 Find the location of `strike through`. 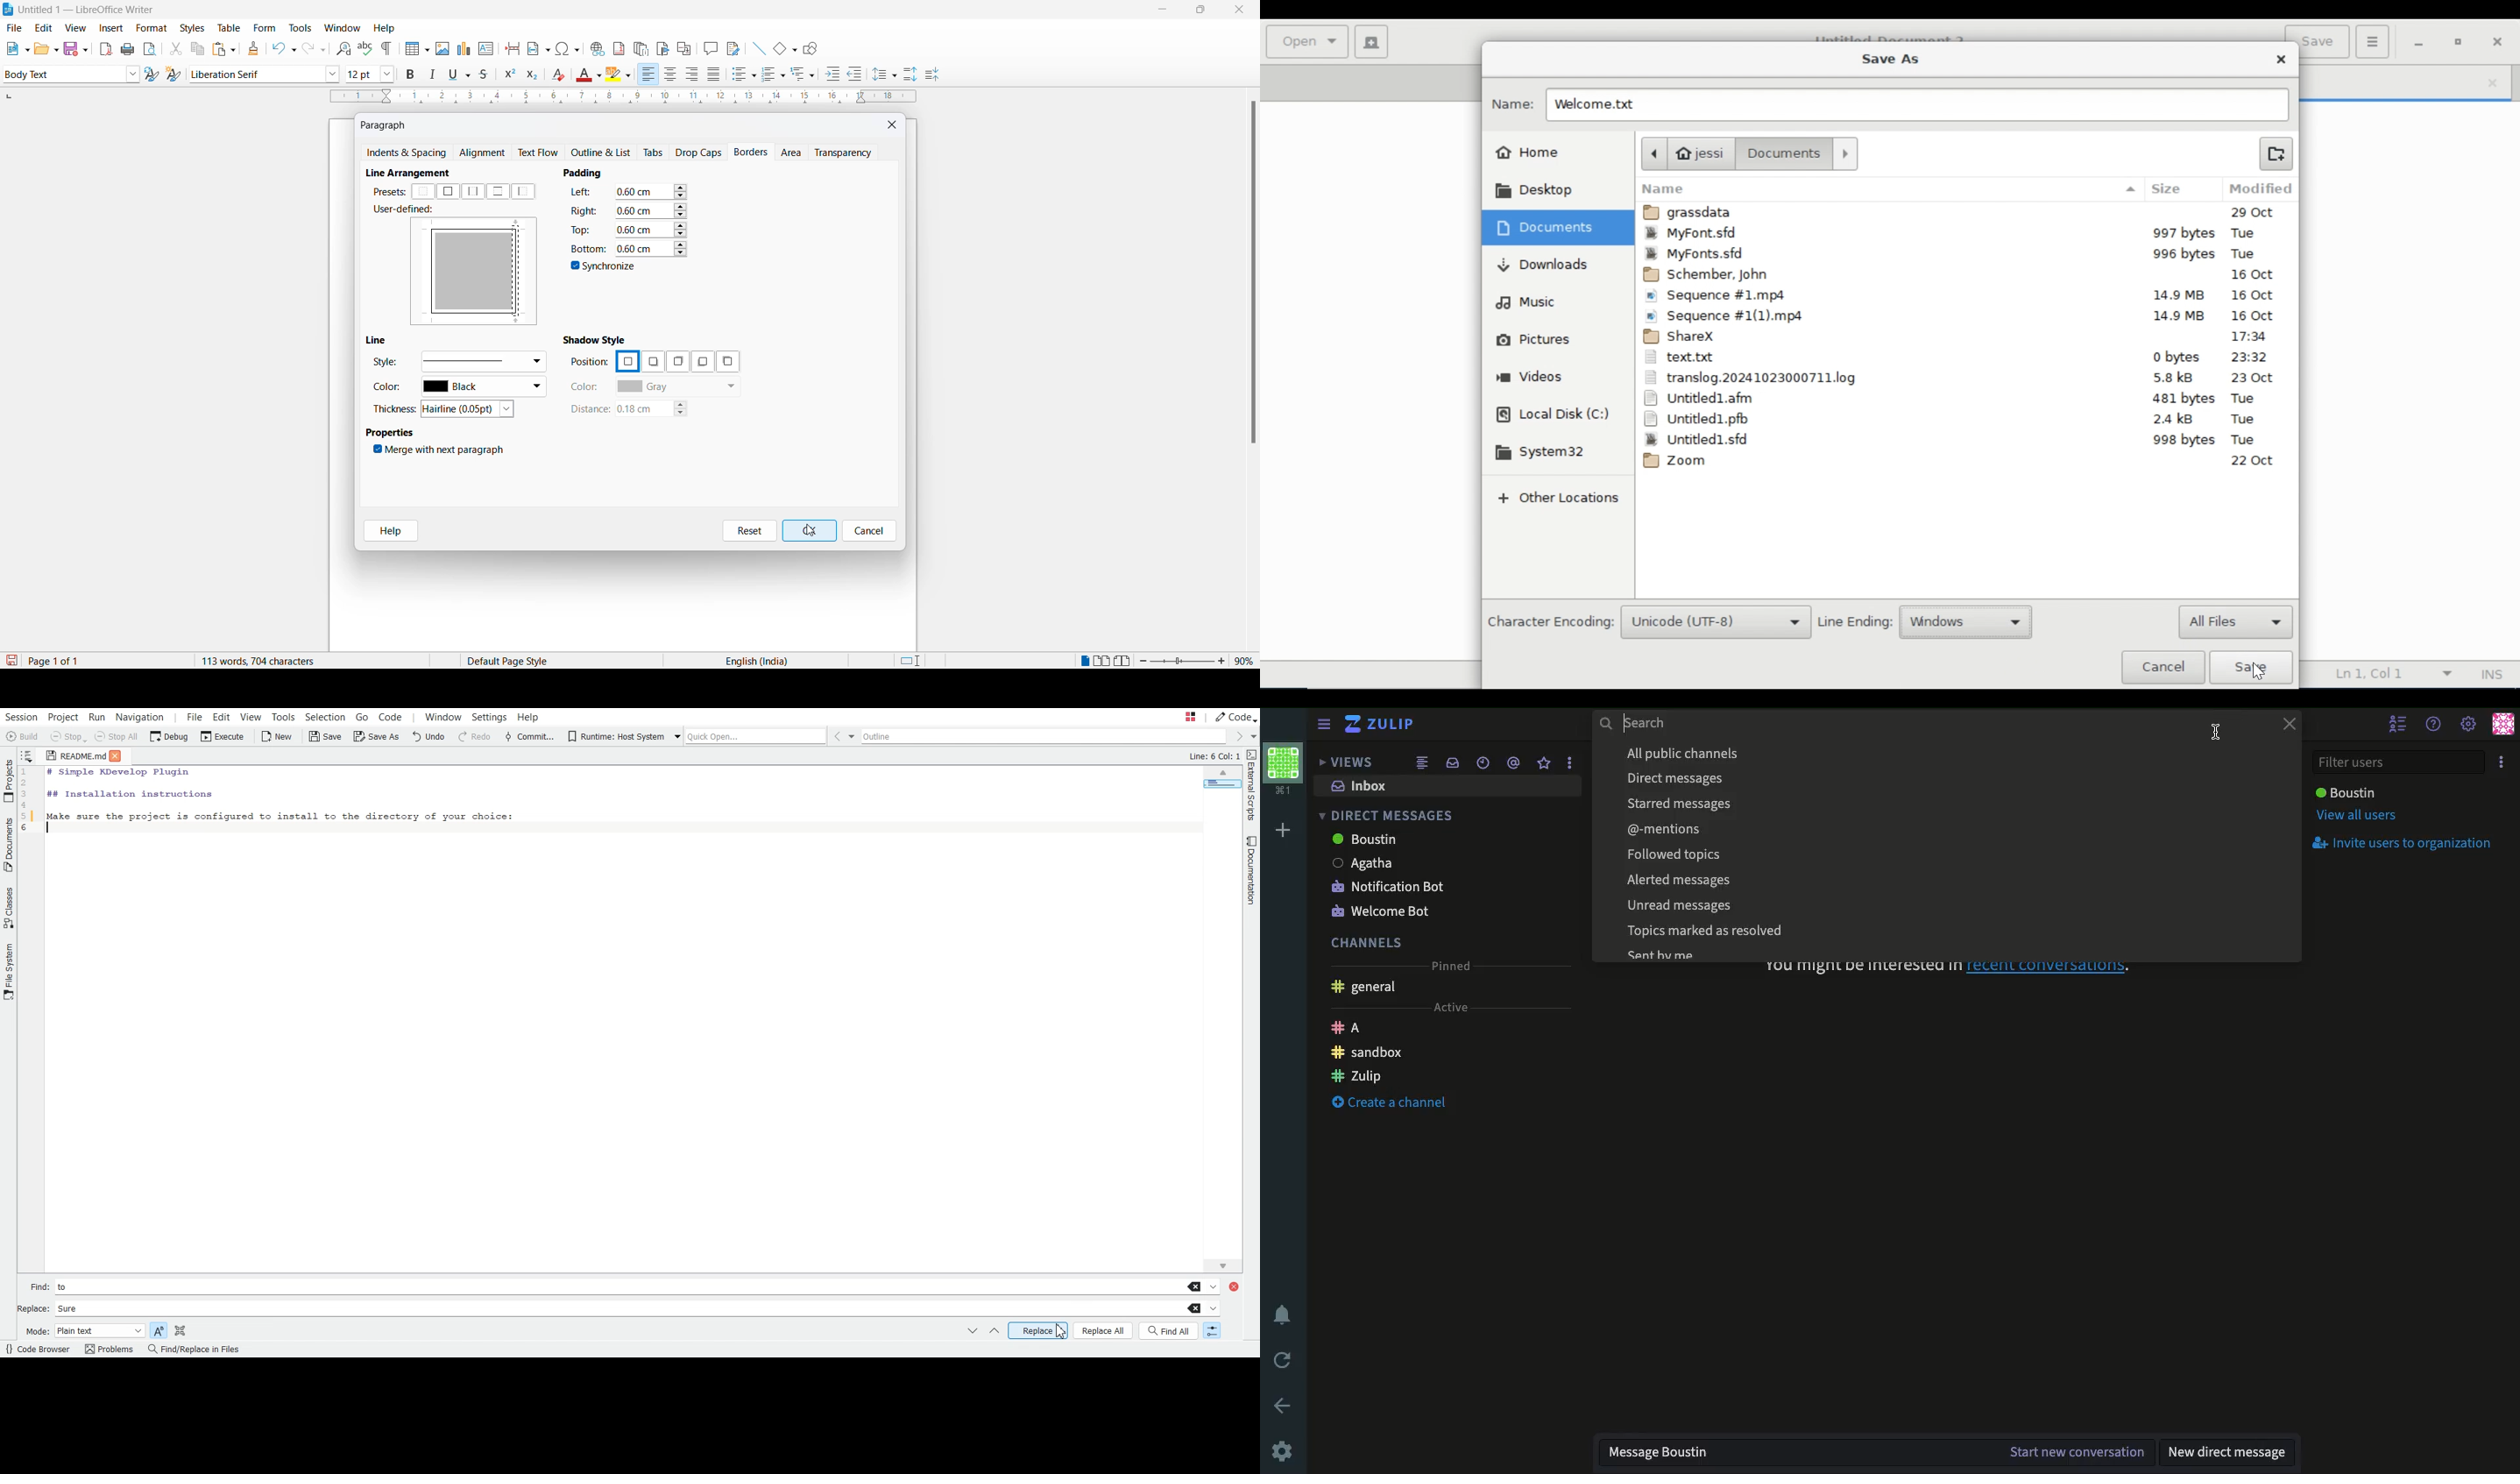

strike through is located at coordinates (488, 75).